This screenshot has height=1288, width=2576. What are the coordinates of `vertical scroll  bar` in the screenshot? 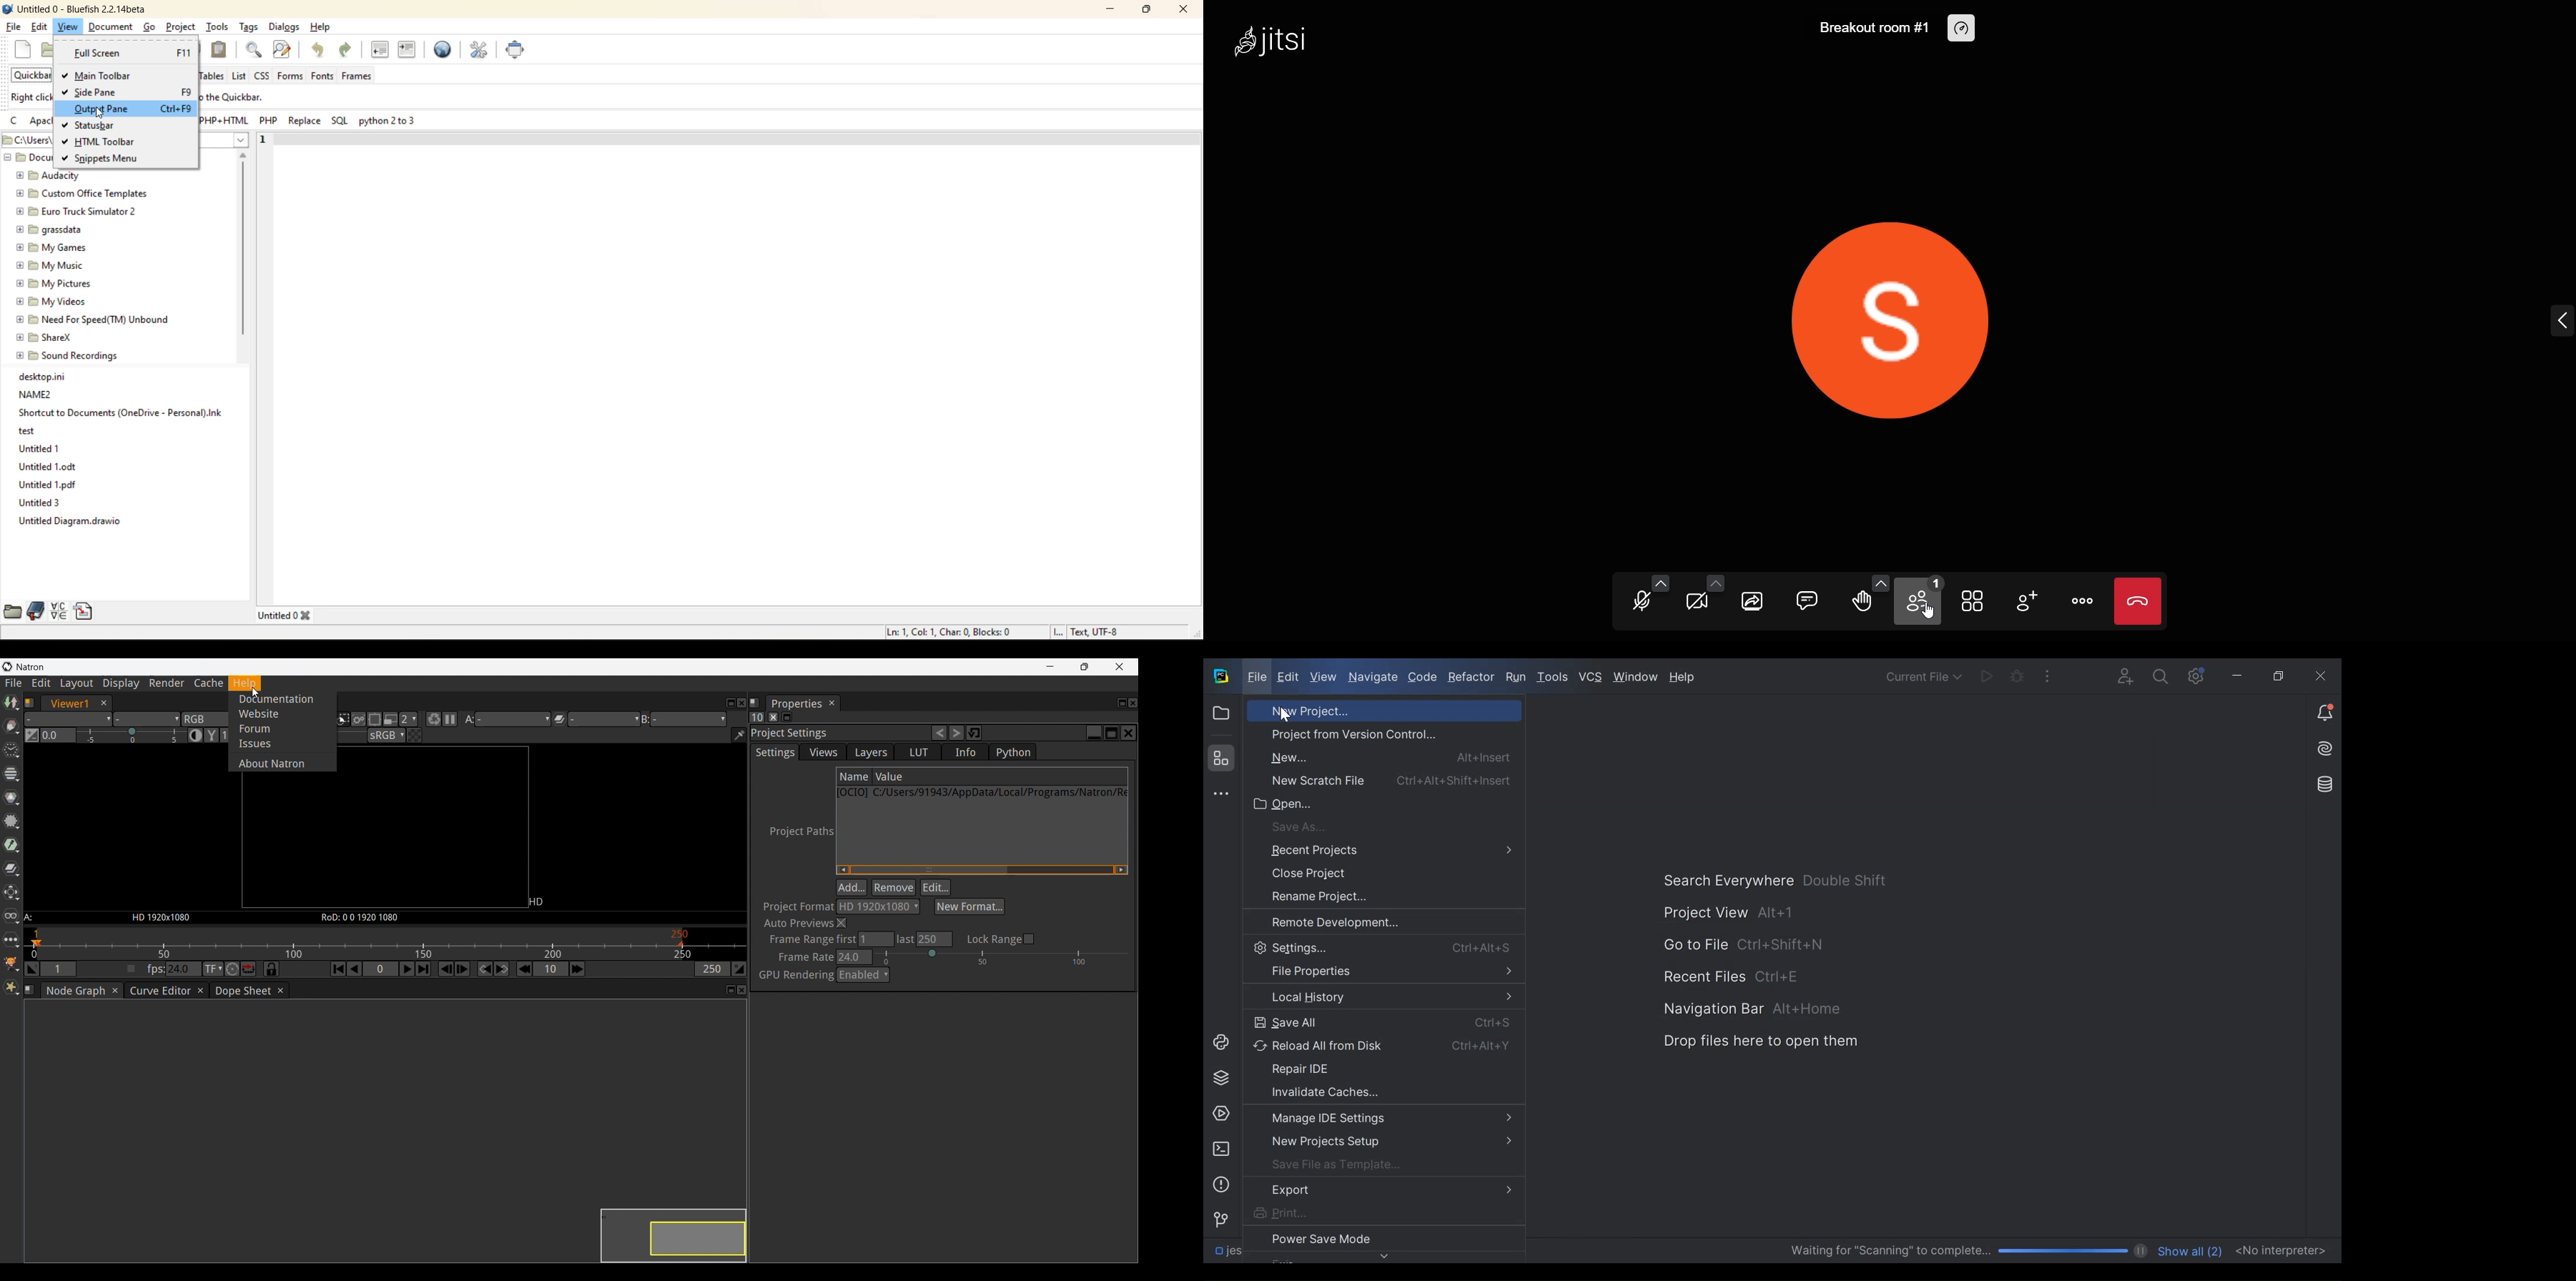 It's located at (243, 250).